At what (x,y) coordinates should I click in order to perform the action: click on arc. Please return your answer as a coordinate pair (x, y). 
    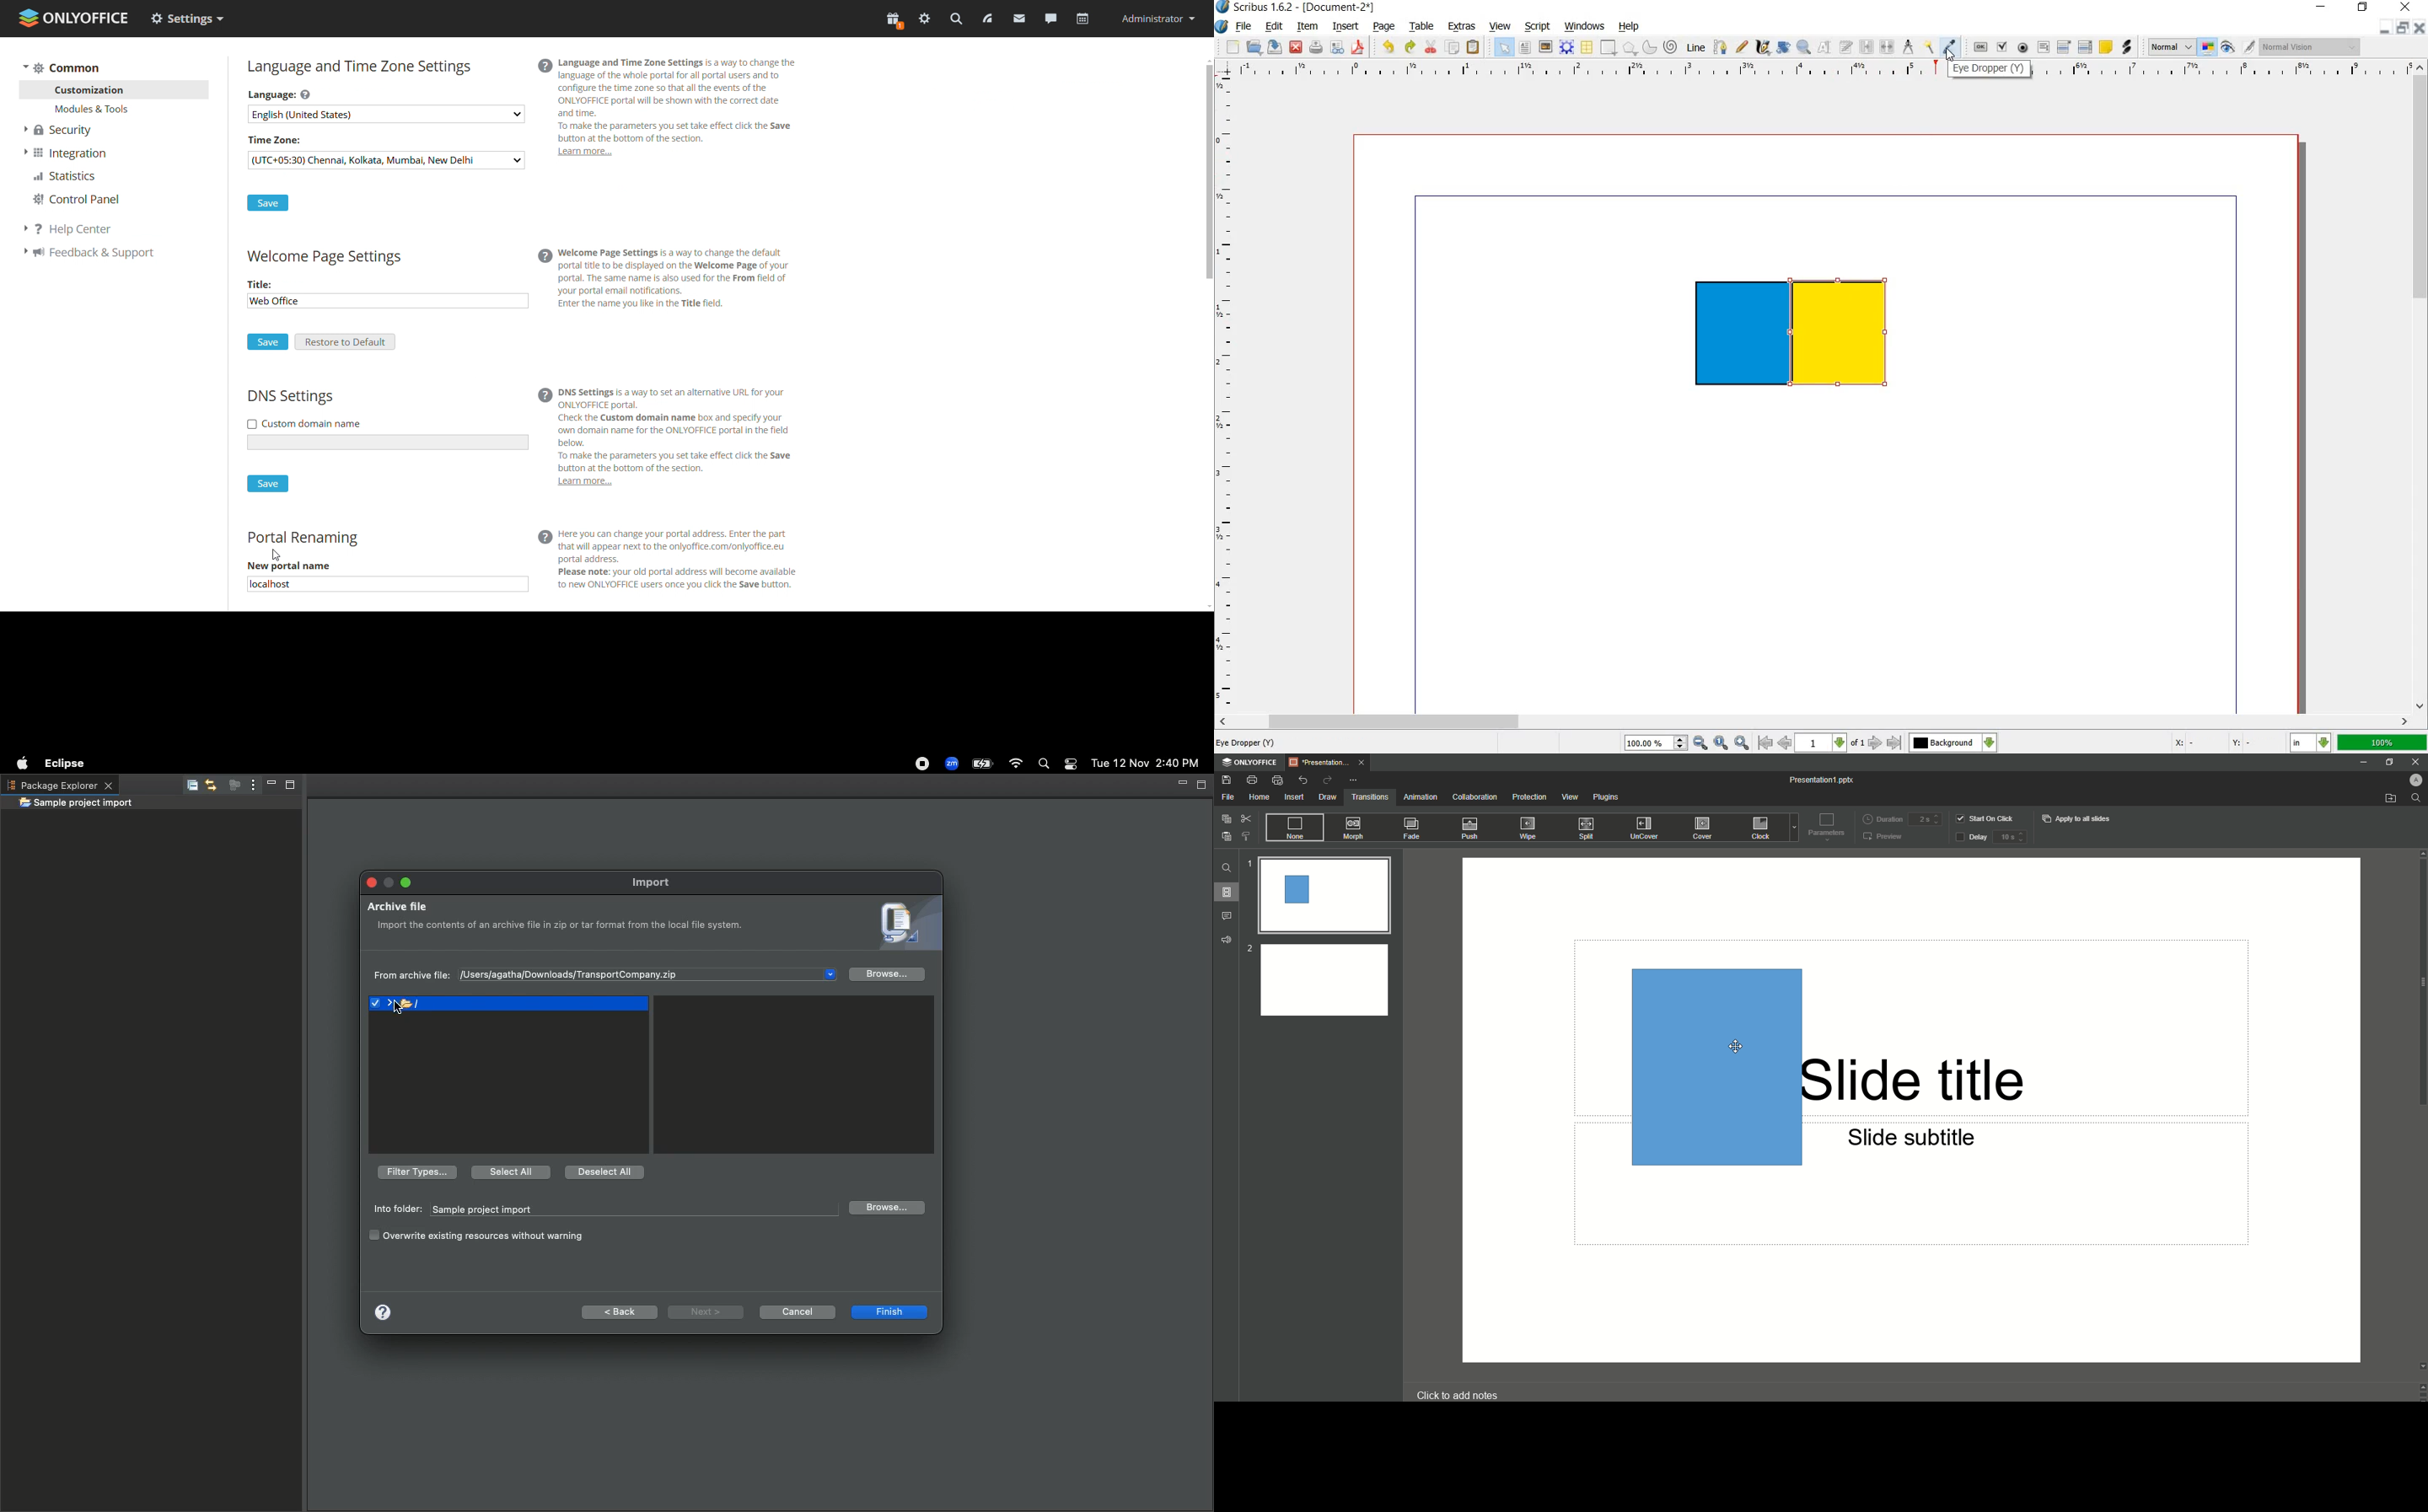
    Looking at the image, I should click on (1650, 48).